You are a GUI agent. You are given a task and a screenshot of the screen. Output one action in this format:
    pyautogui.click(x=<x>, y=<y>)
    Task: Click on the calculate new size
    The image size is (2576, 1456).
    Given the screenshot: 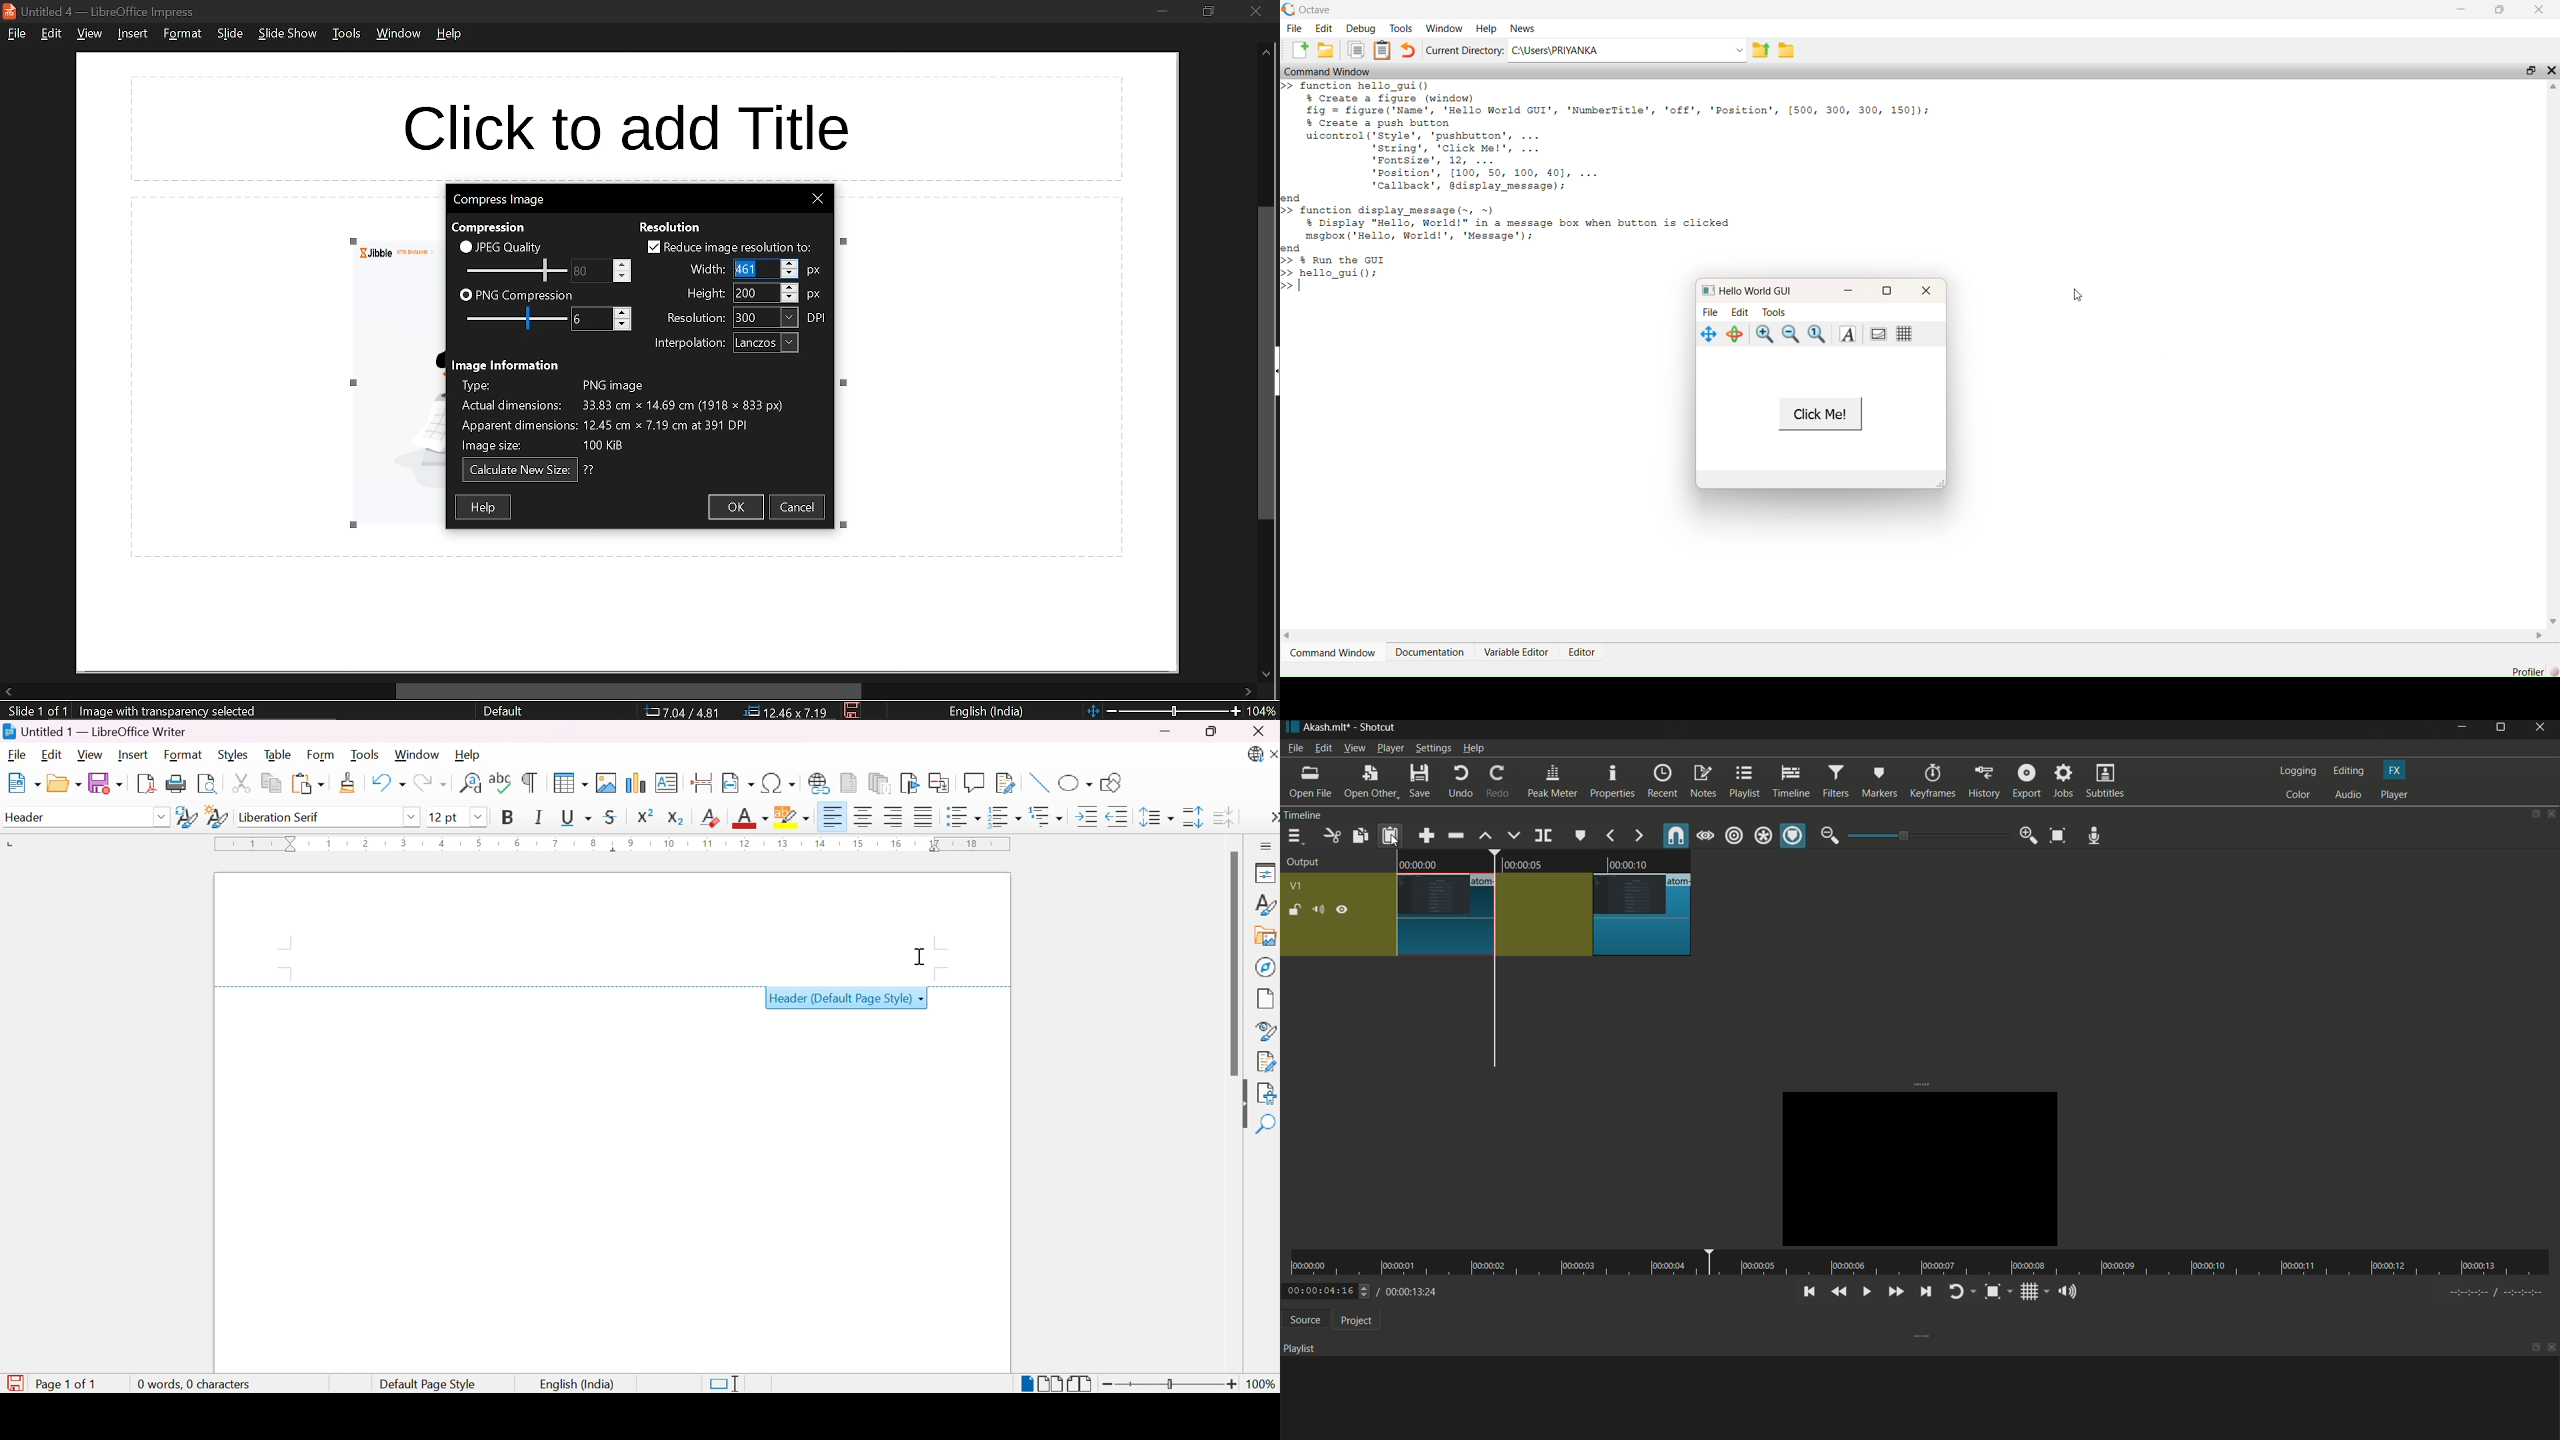 What is the action you would take?
    pyautogui.click(x=519, y=470)
    